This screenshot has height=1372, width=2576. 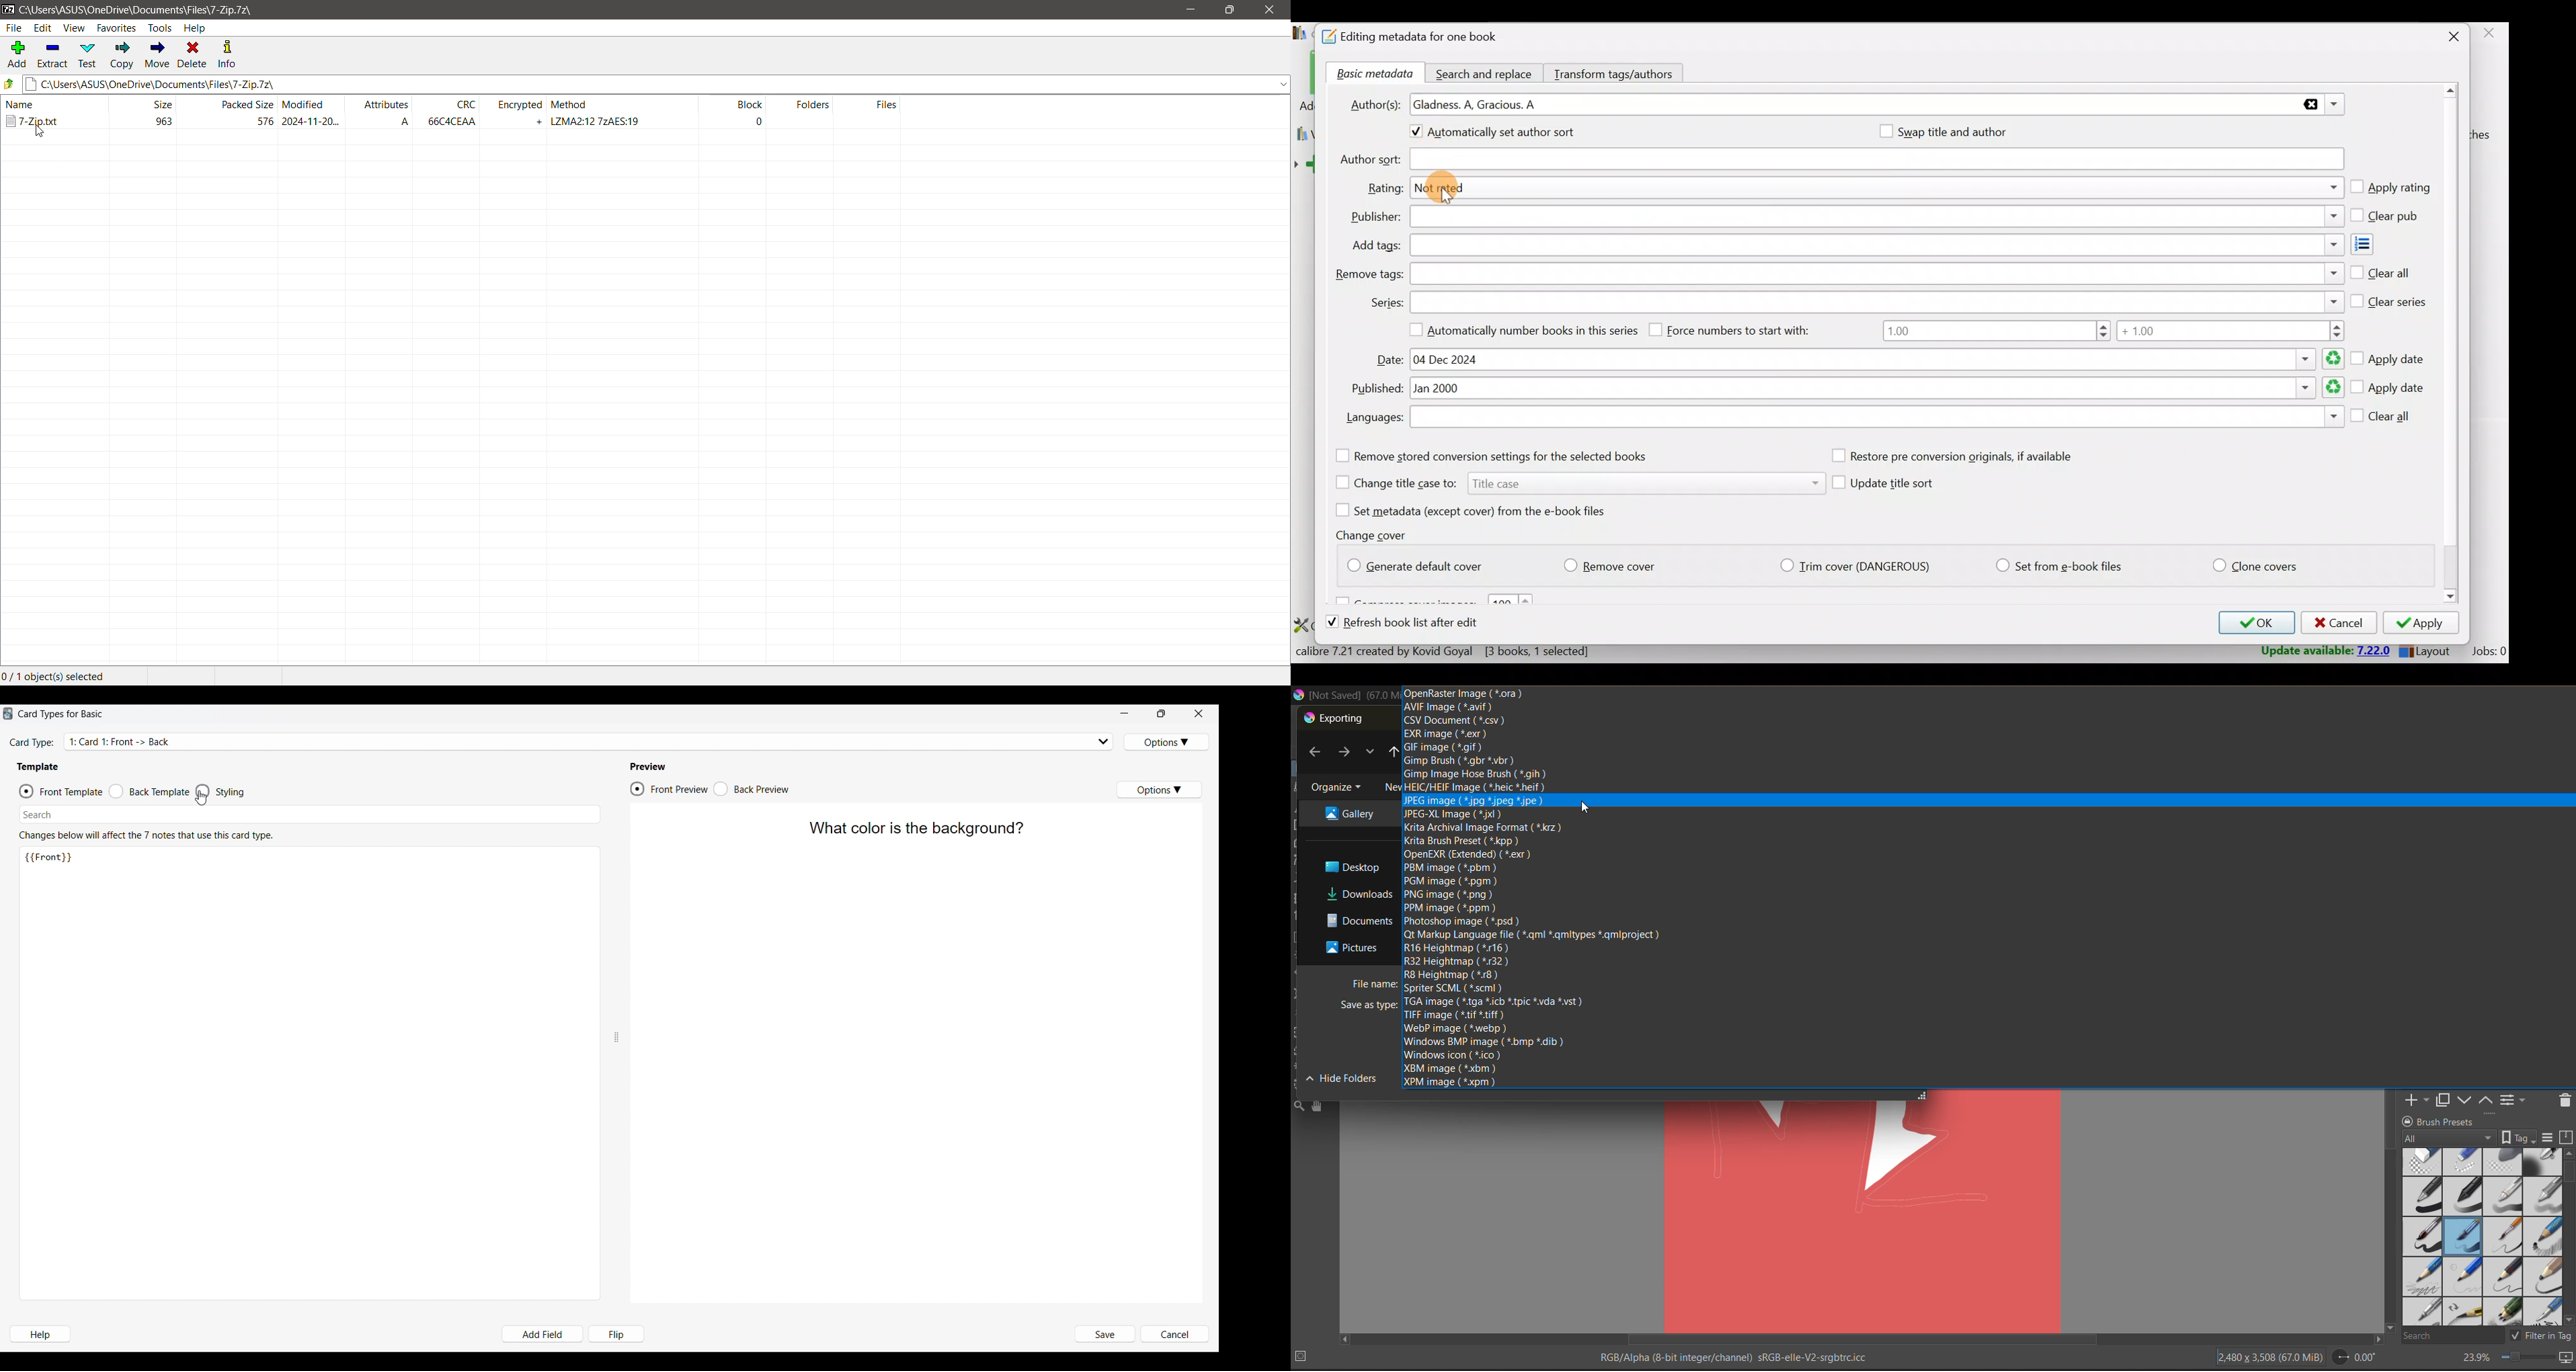 I want to click on Publisher, so click(x=1876, y=218).